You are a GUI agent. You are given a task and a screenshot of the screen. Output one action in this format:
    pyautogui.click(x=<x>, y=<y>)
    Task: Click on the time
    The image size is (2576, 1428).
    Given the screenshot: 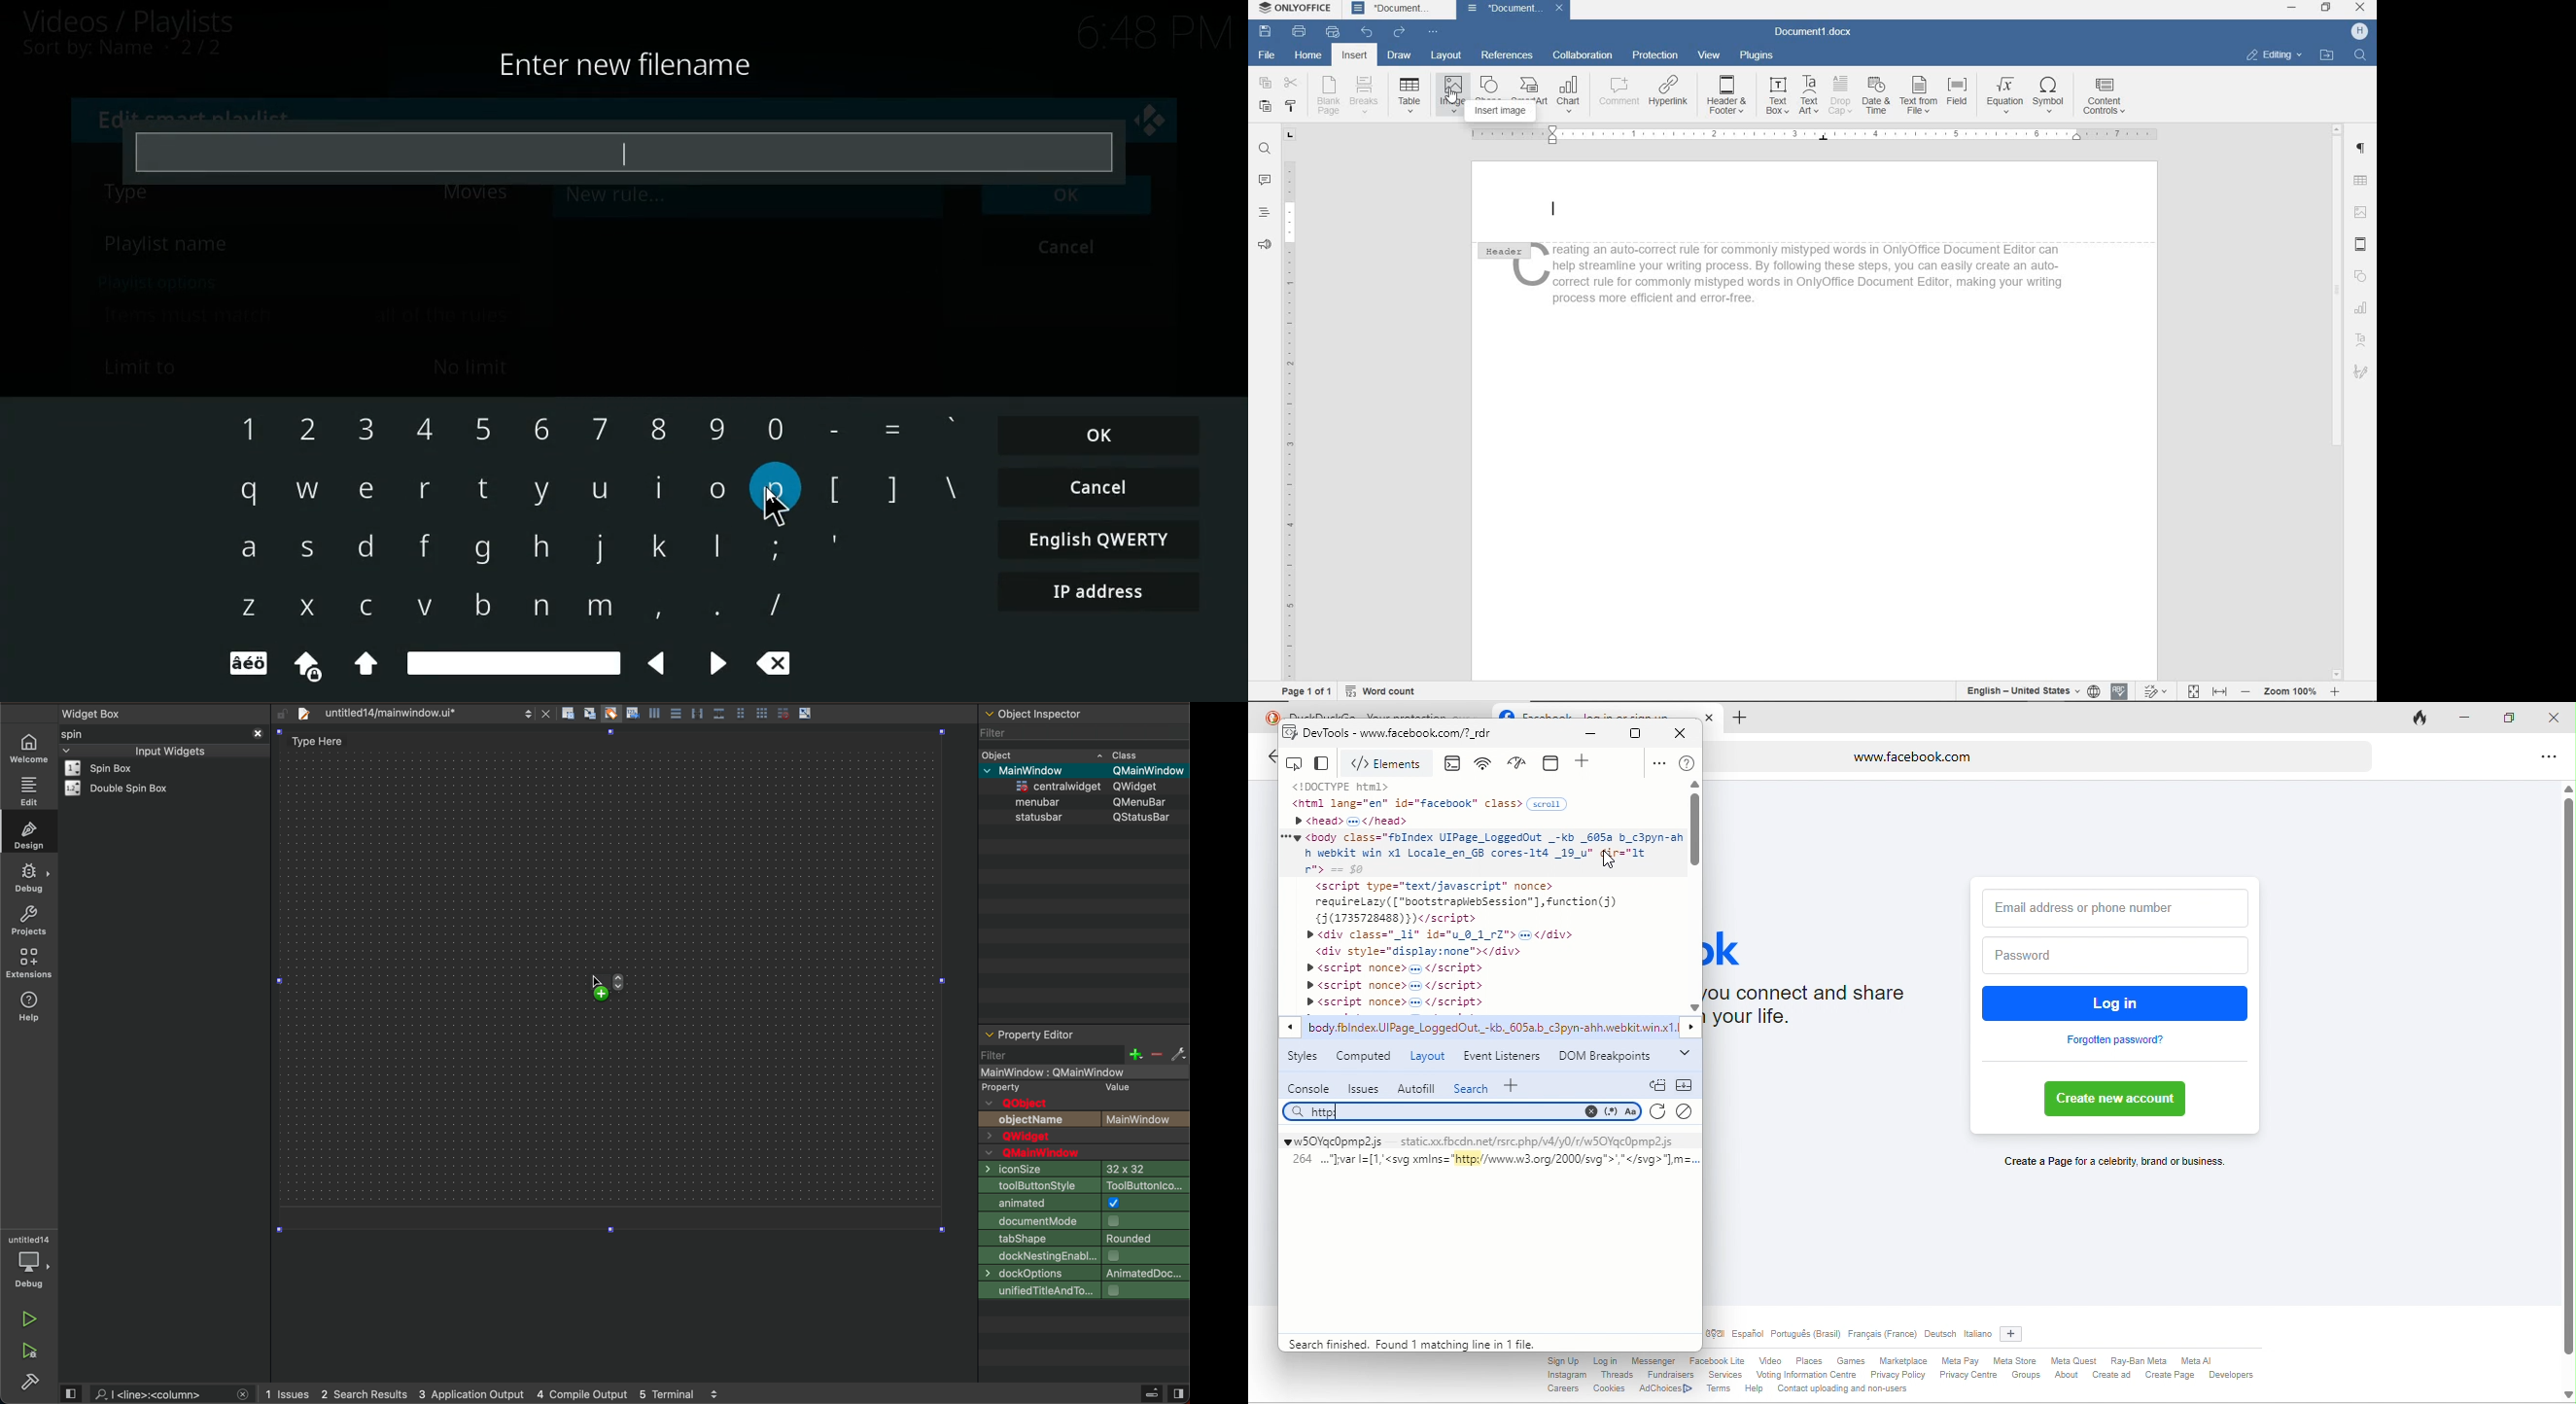 What is the action you would take?
    pyautogui.click(x=1149, y=34)
    